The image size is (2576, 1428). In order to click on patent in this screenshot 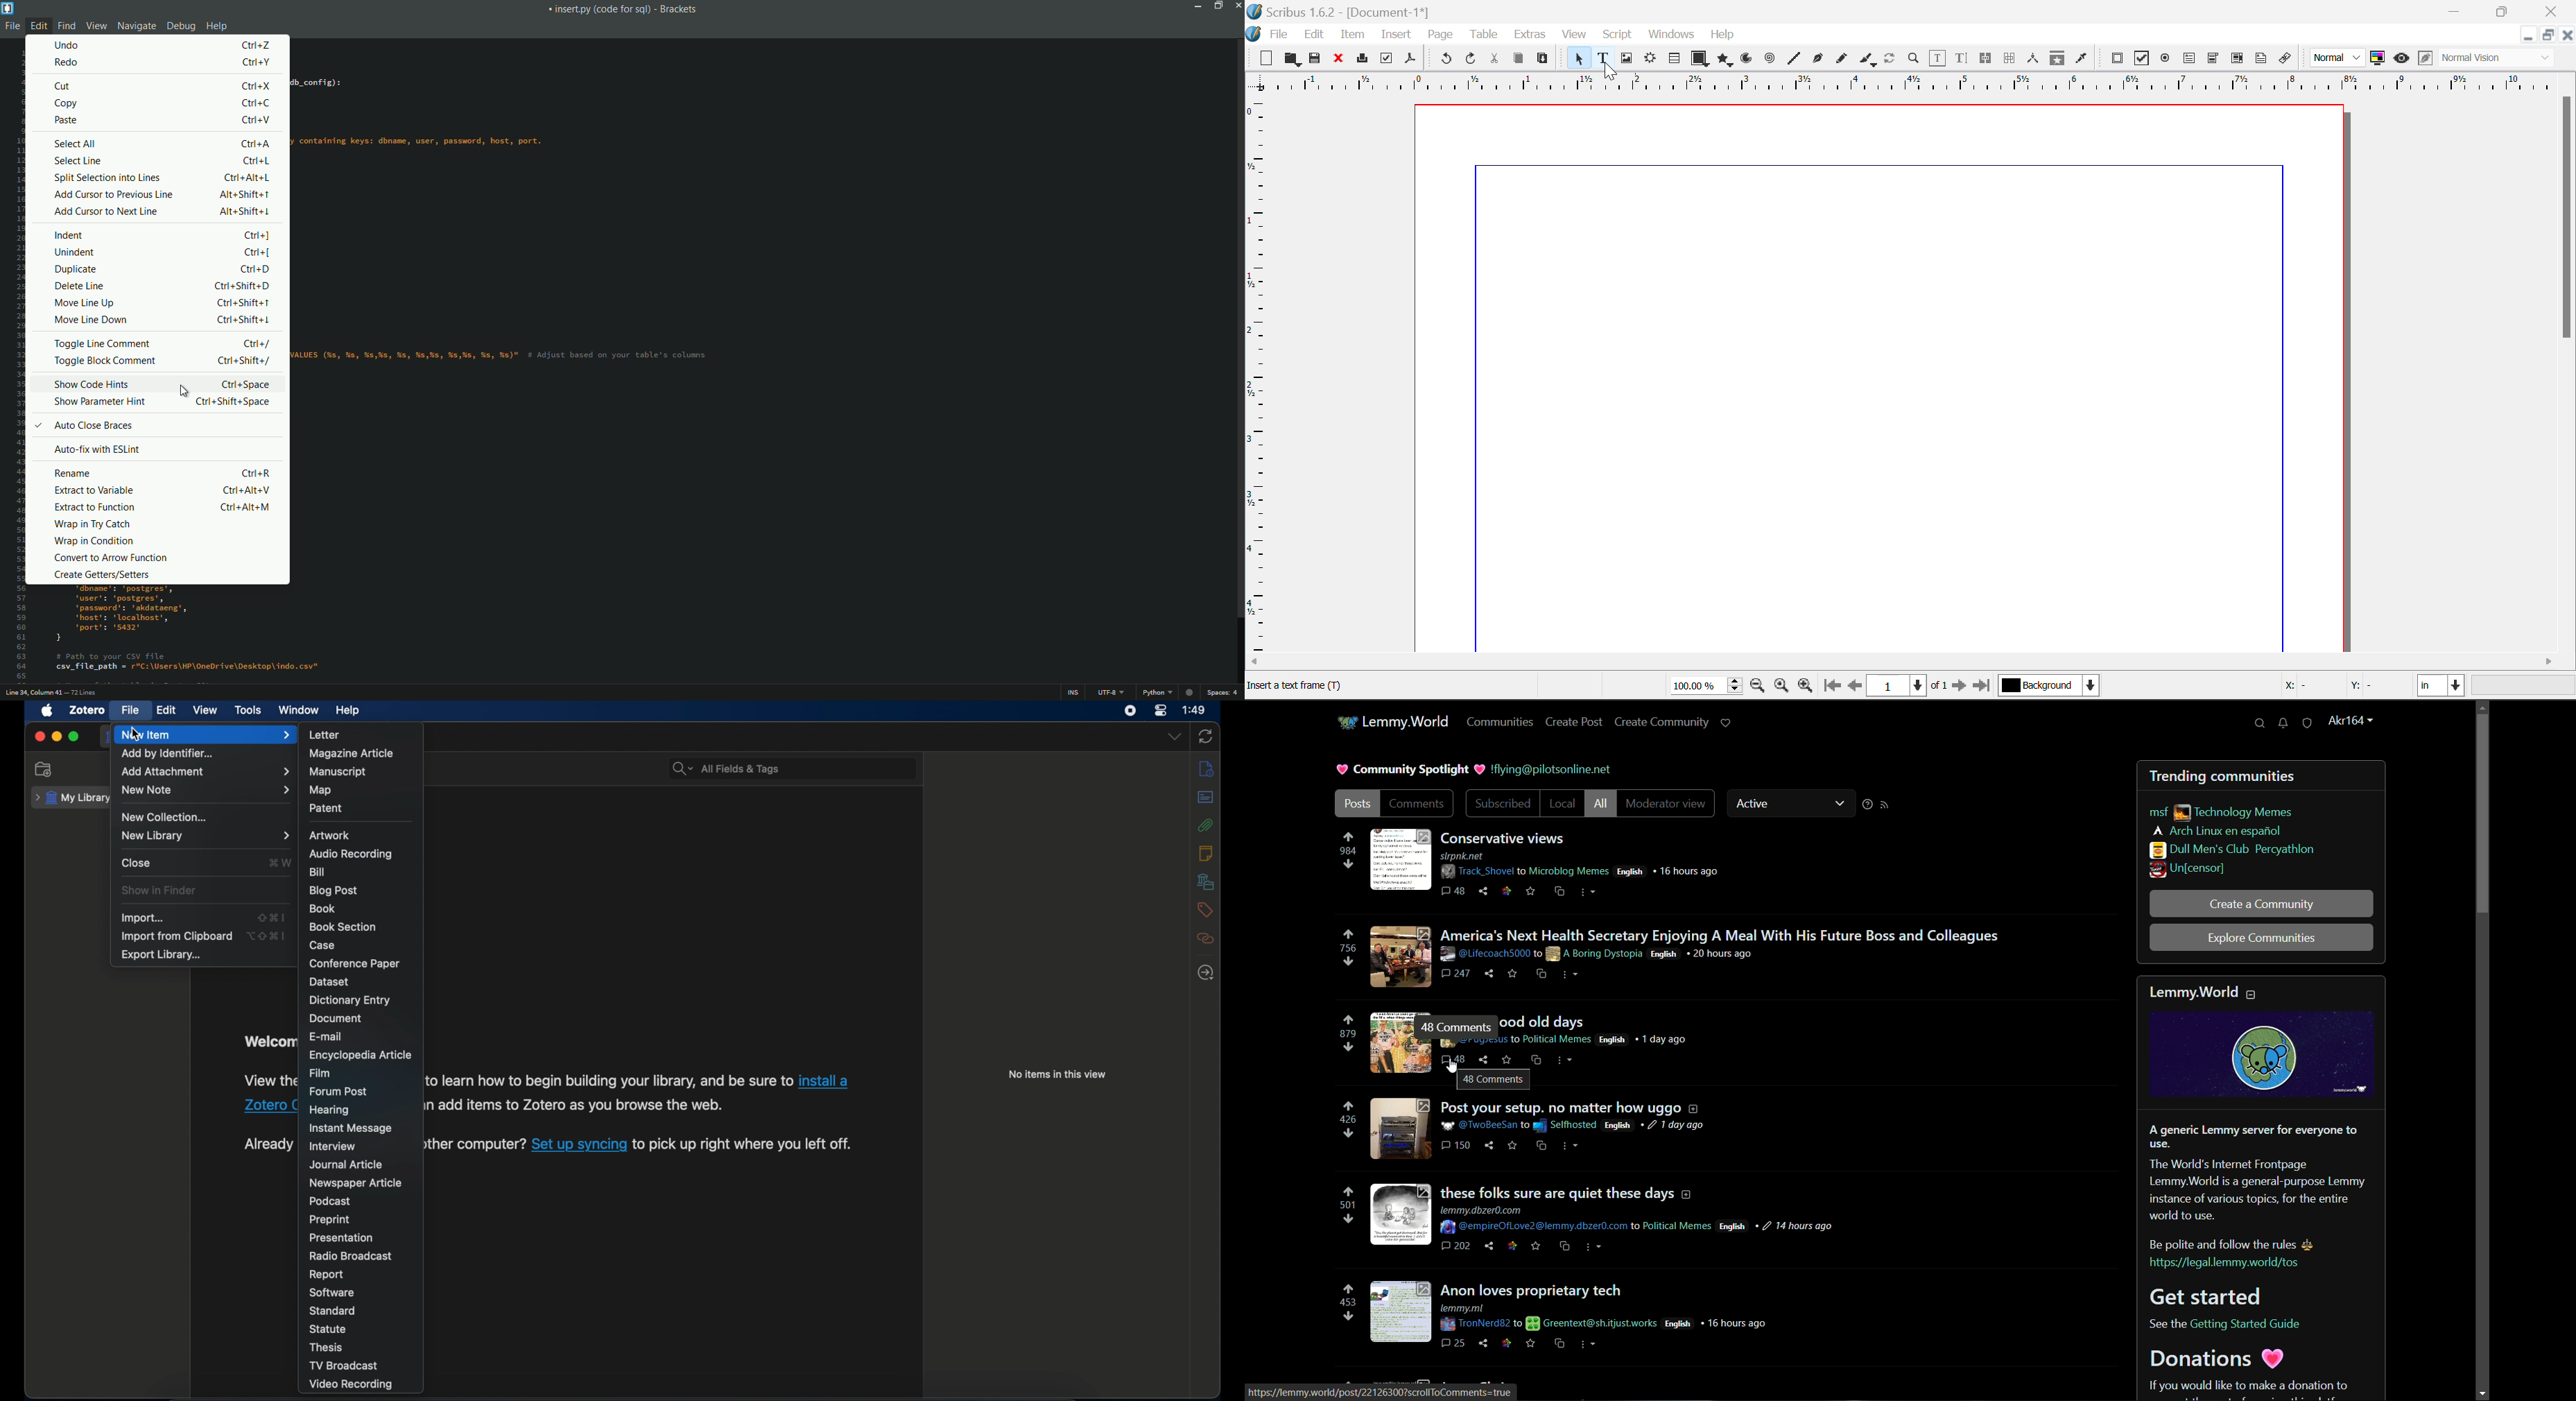, I will do `click(327, 808)`.